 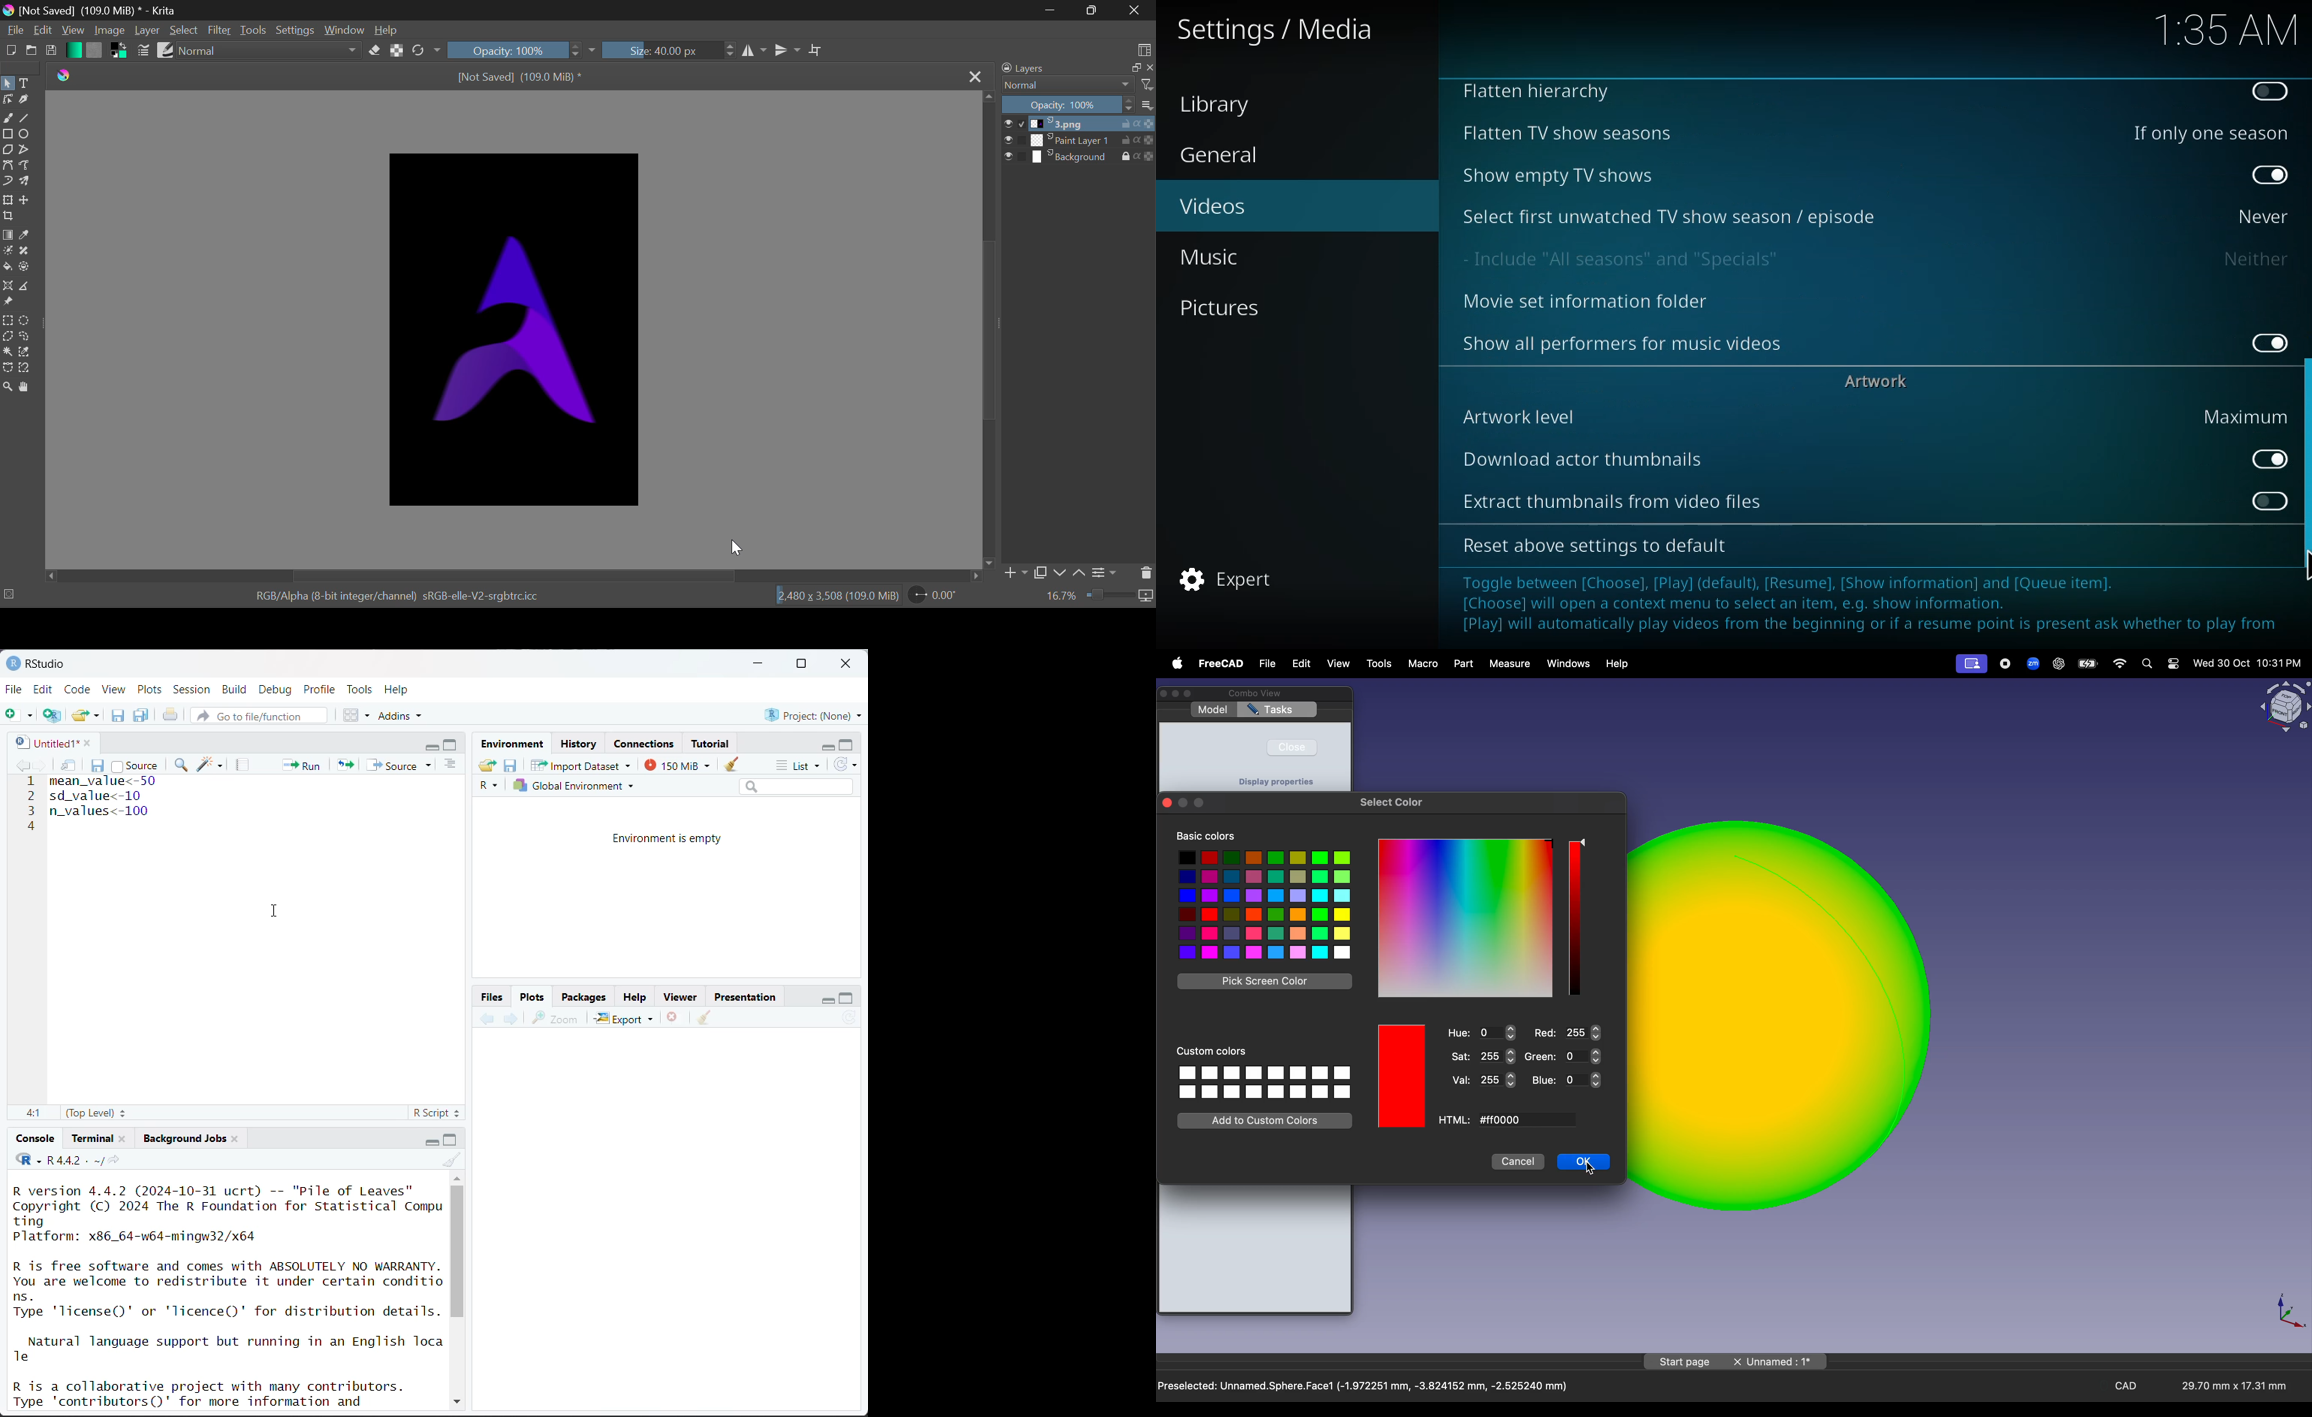 I want to click on sd_value<-10, so click(x=101, y=797).